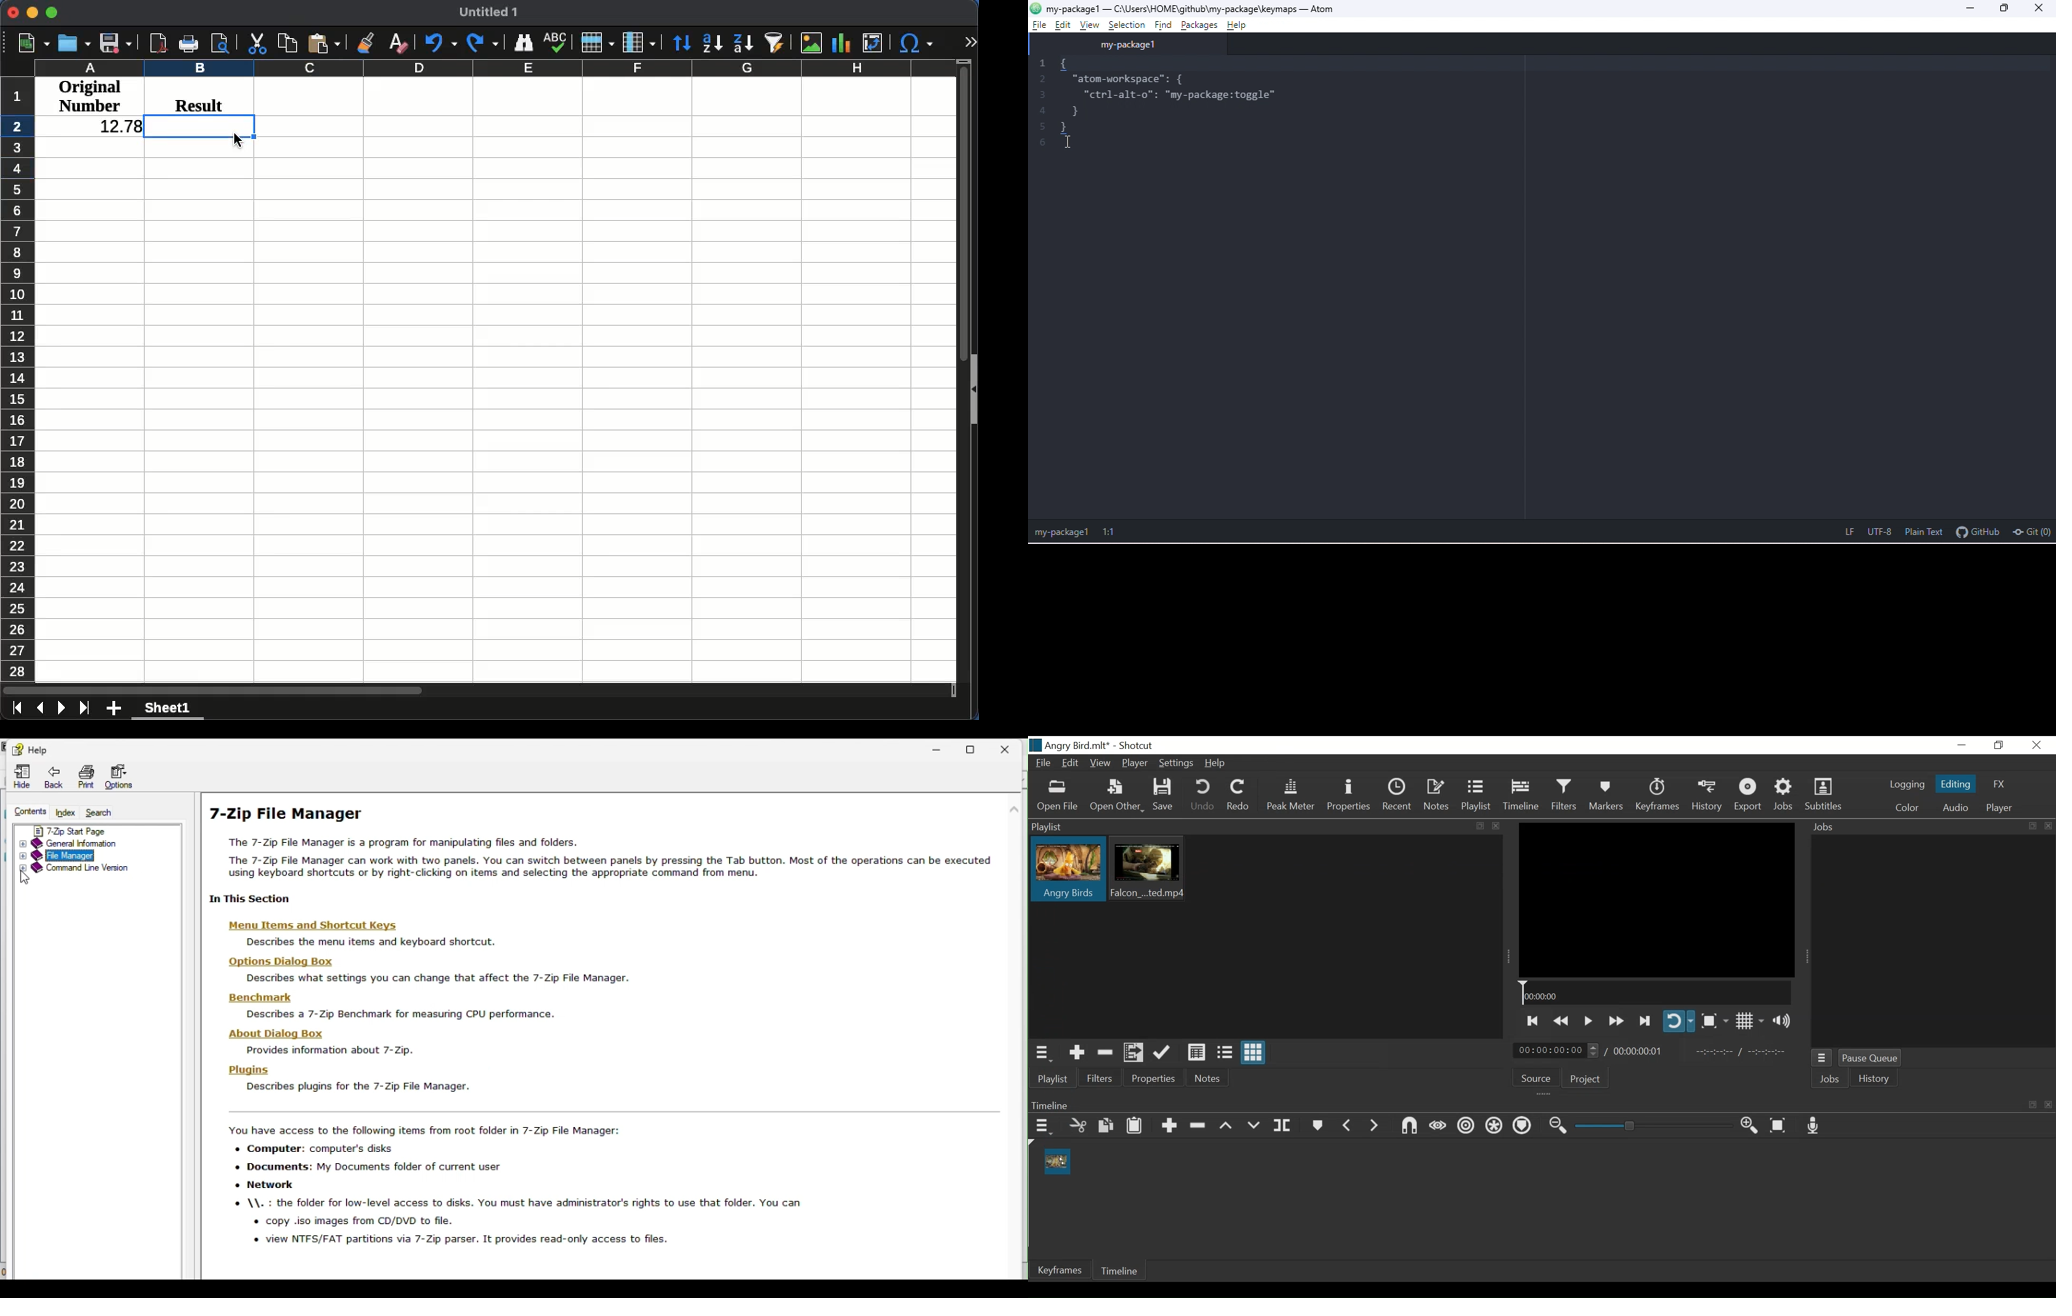 The image size is (2072, 1316). I want to click on File Name, so click(1070, 745).